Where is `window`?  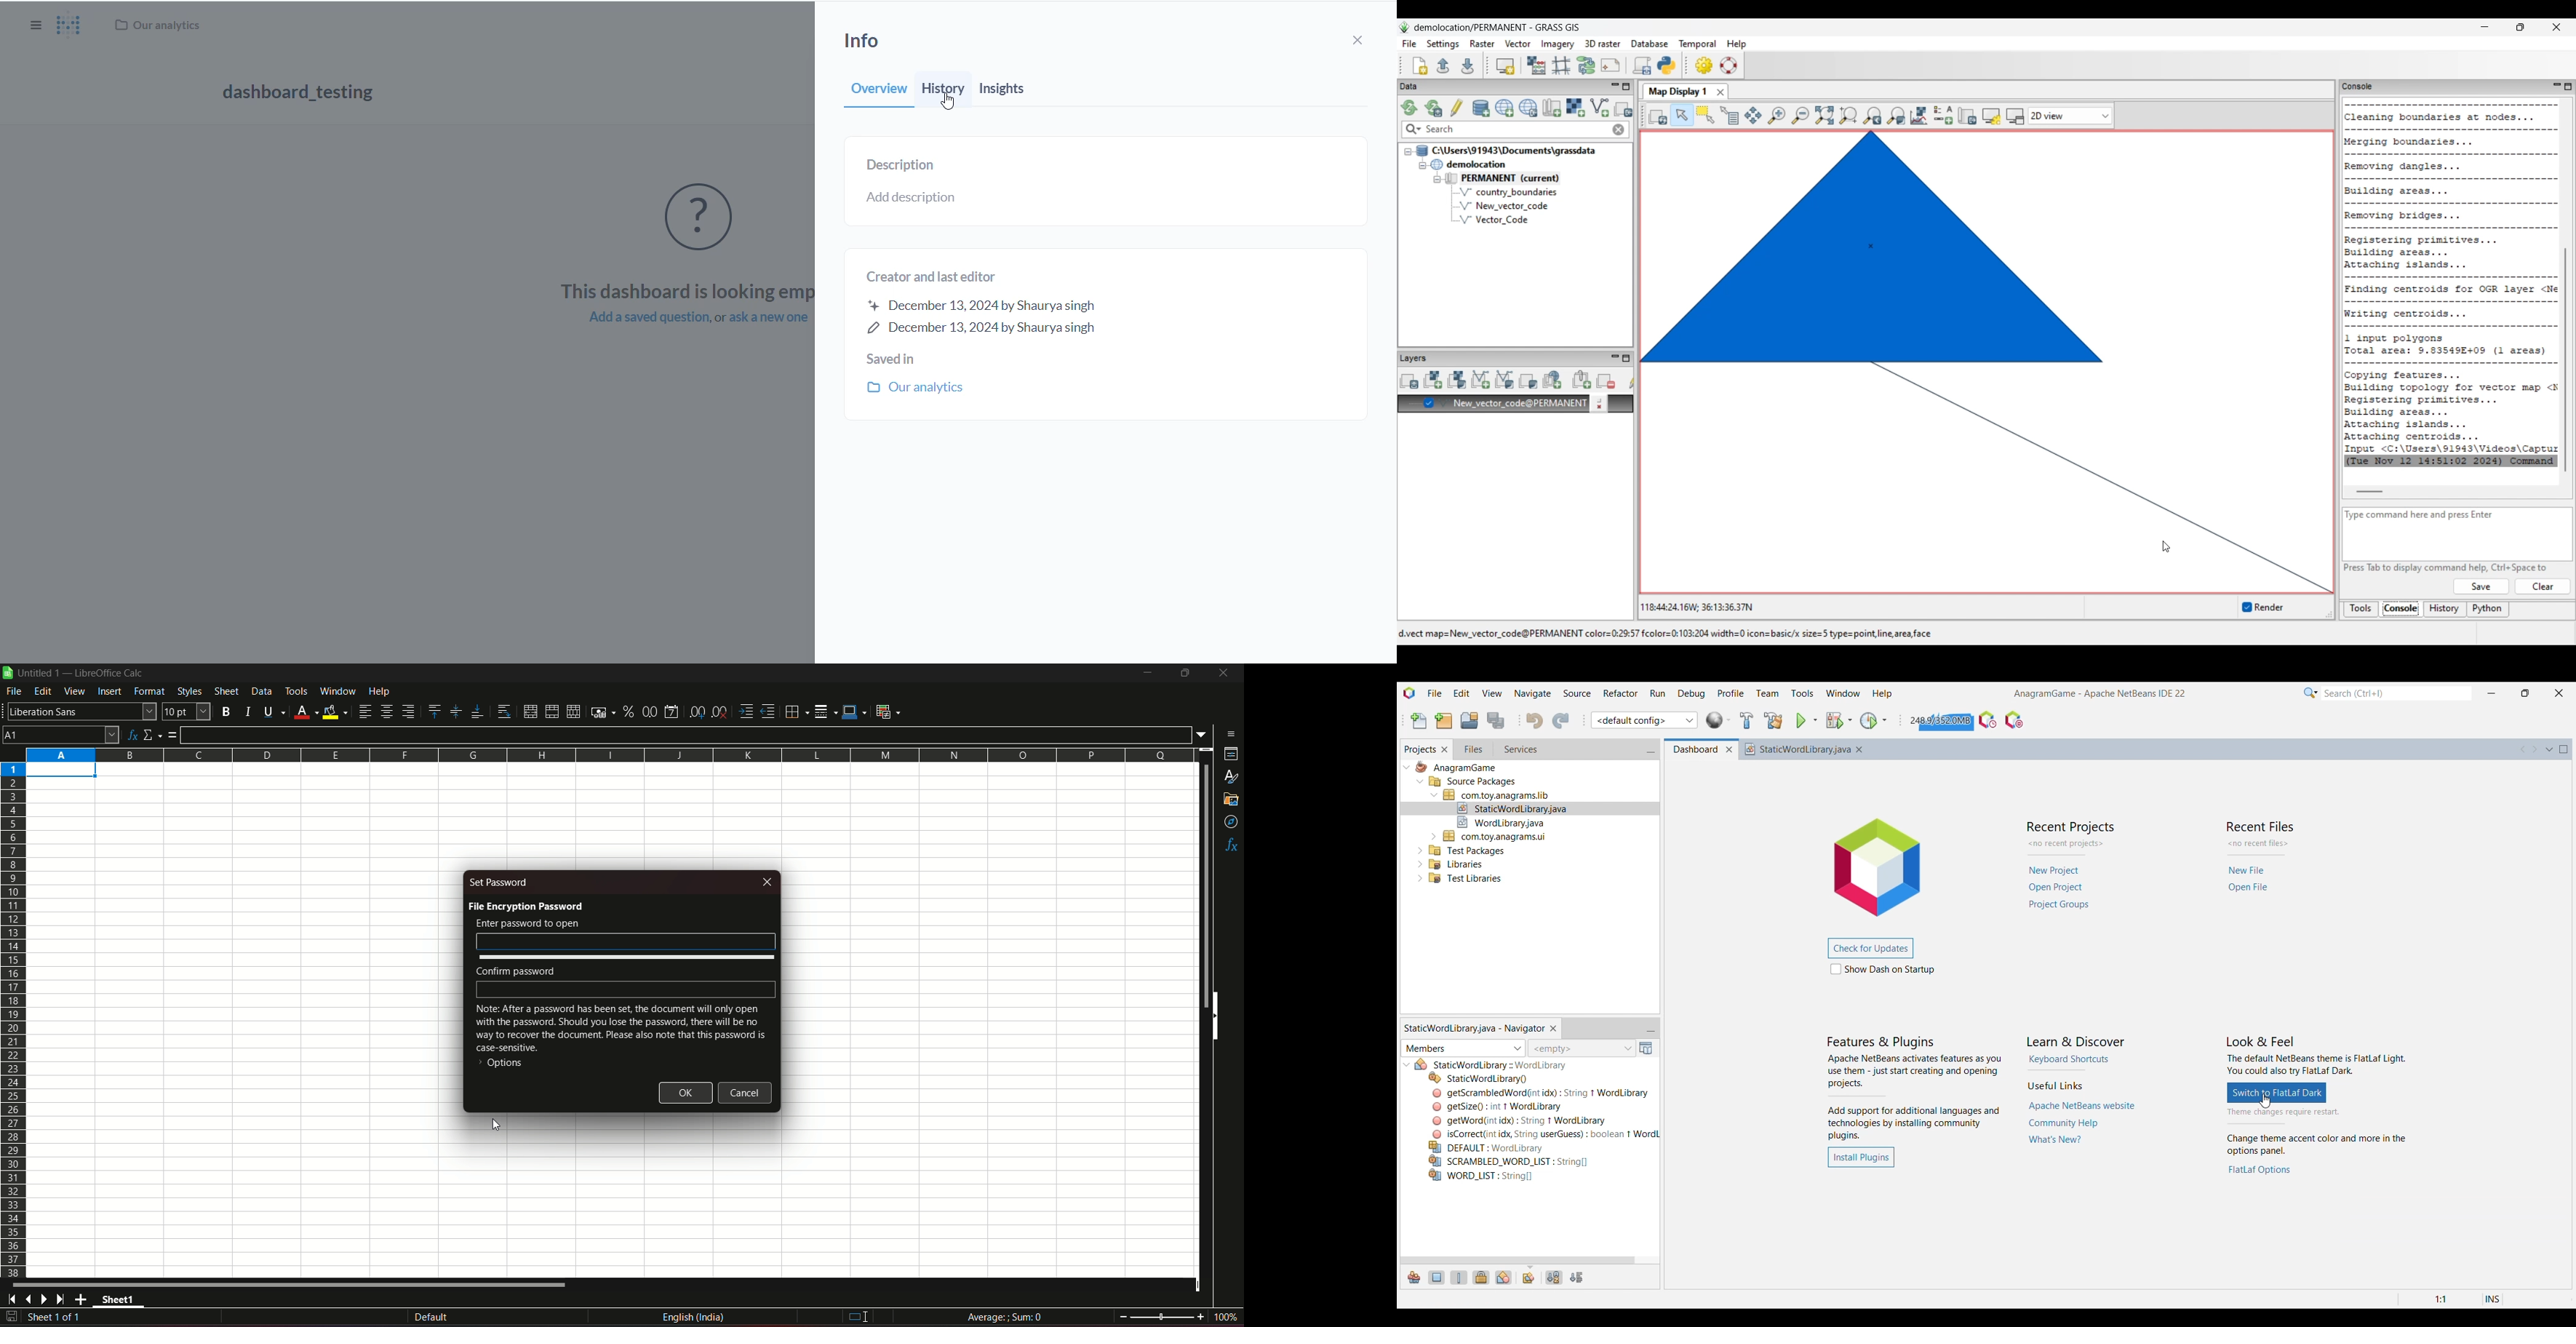
window is located at coordinates (338, 691).